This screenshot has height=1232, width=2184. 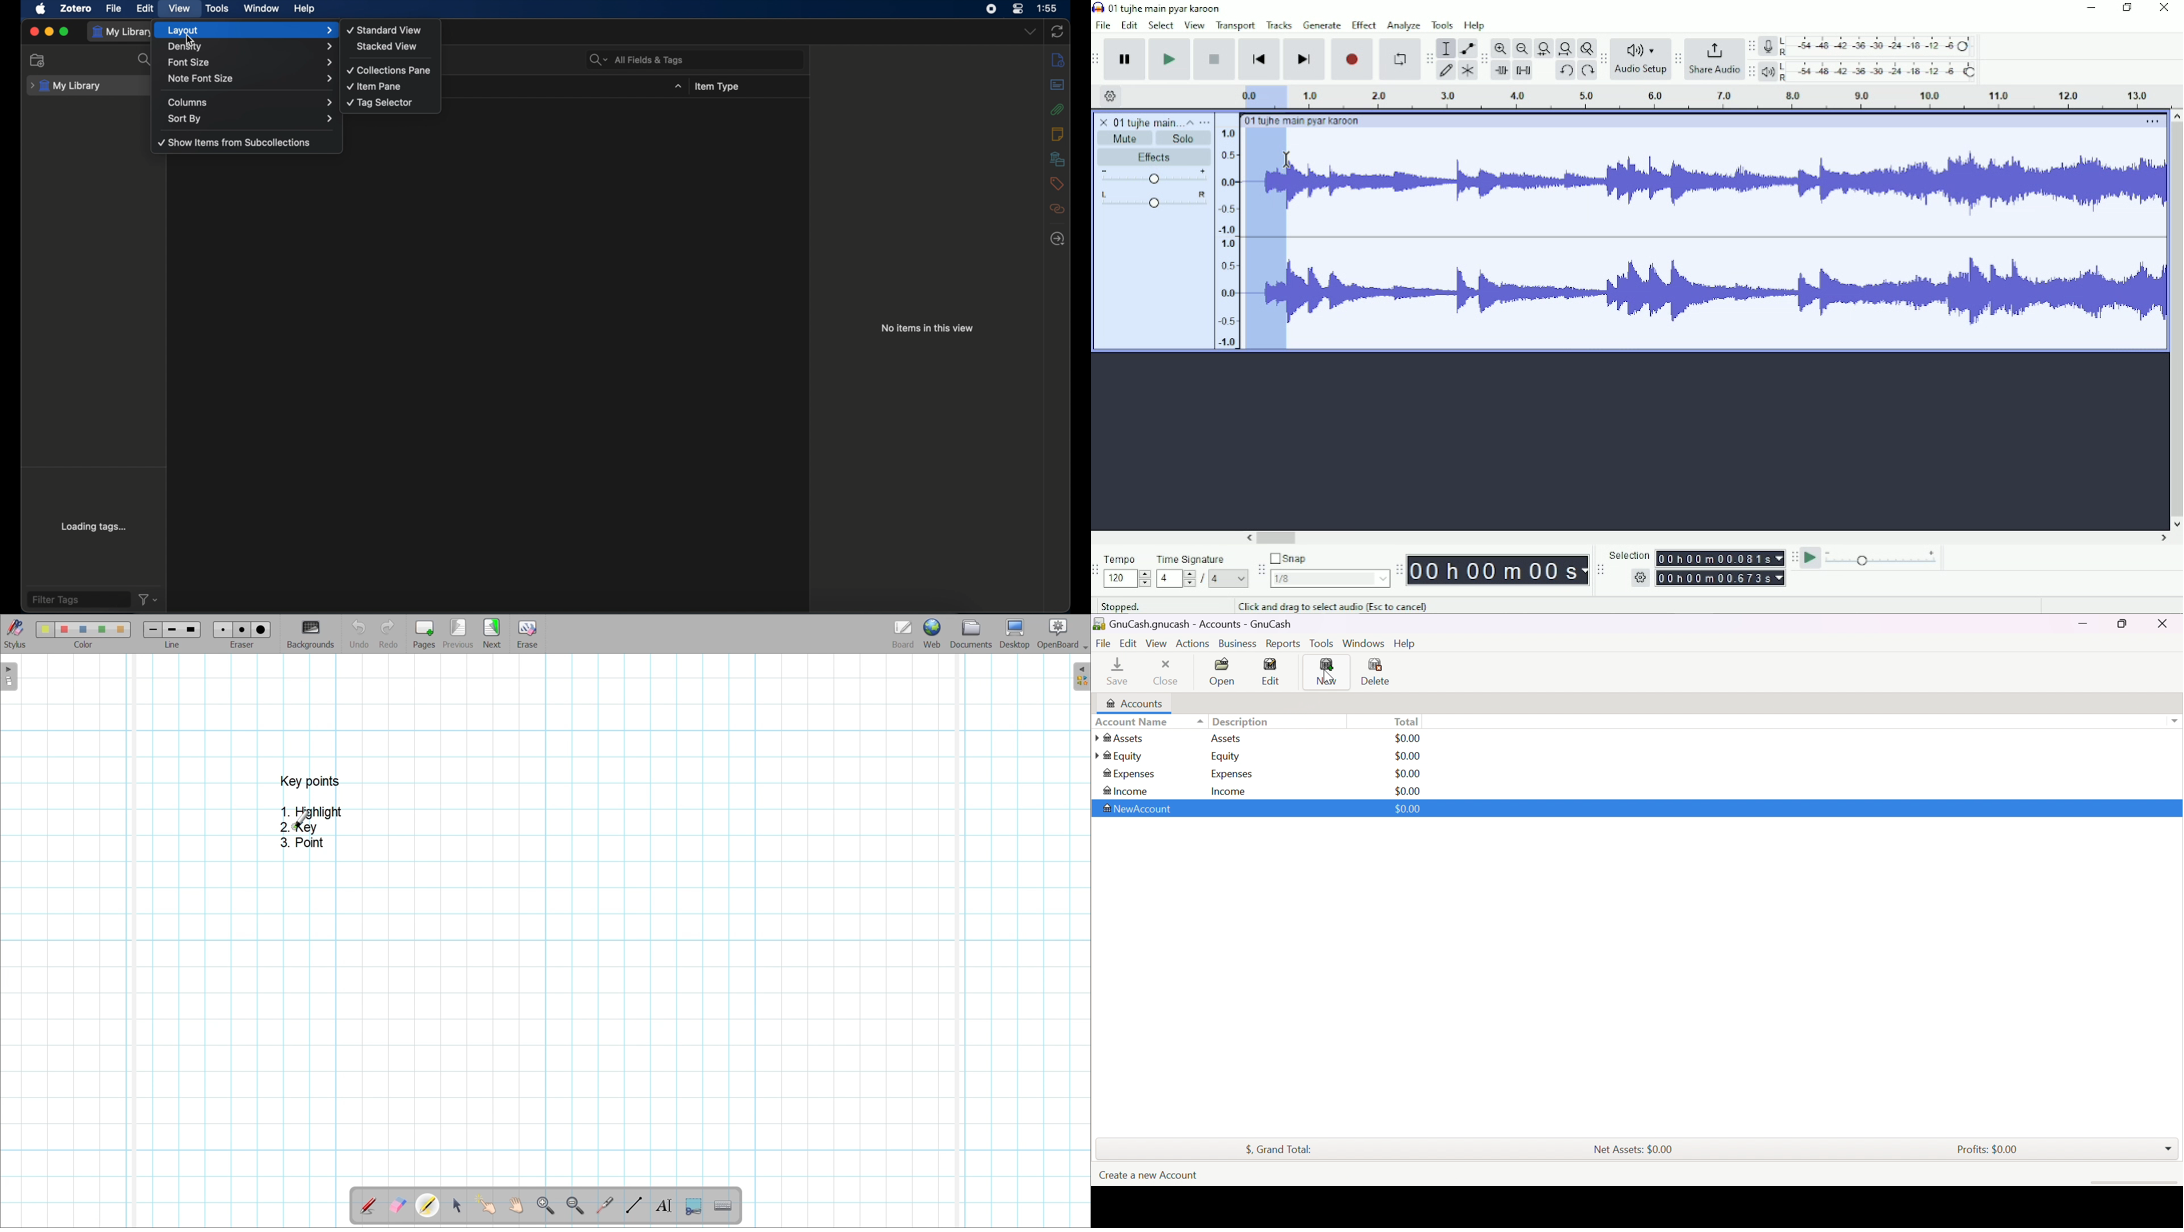 I want to click on Equity, so click(x=1227, y=755).